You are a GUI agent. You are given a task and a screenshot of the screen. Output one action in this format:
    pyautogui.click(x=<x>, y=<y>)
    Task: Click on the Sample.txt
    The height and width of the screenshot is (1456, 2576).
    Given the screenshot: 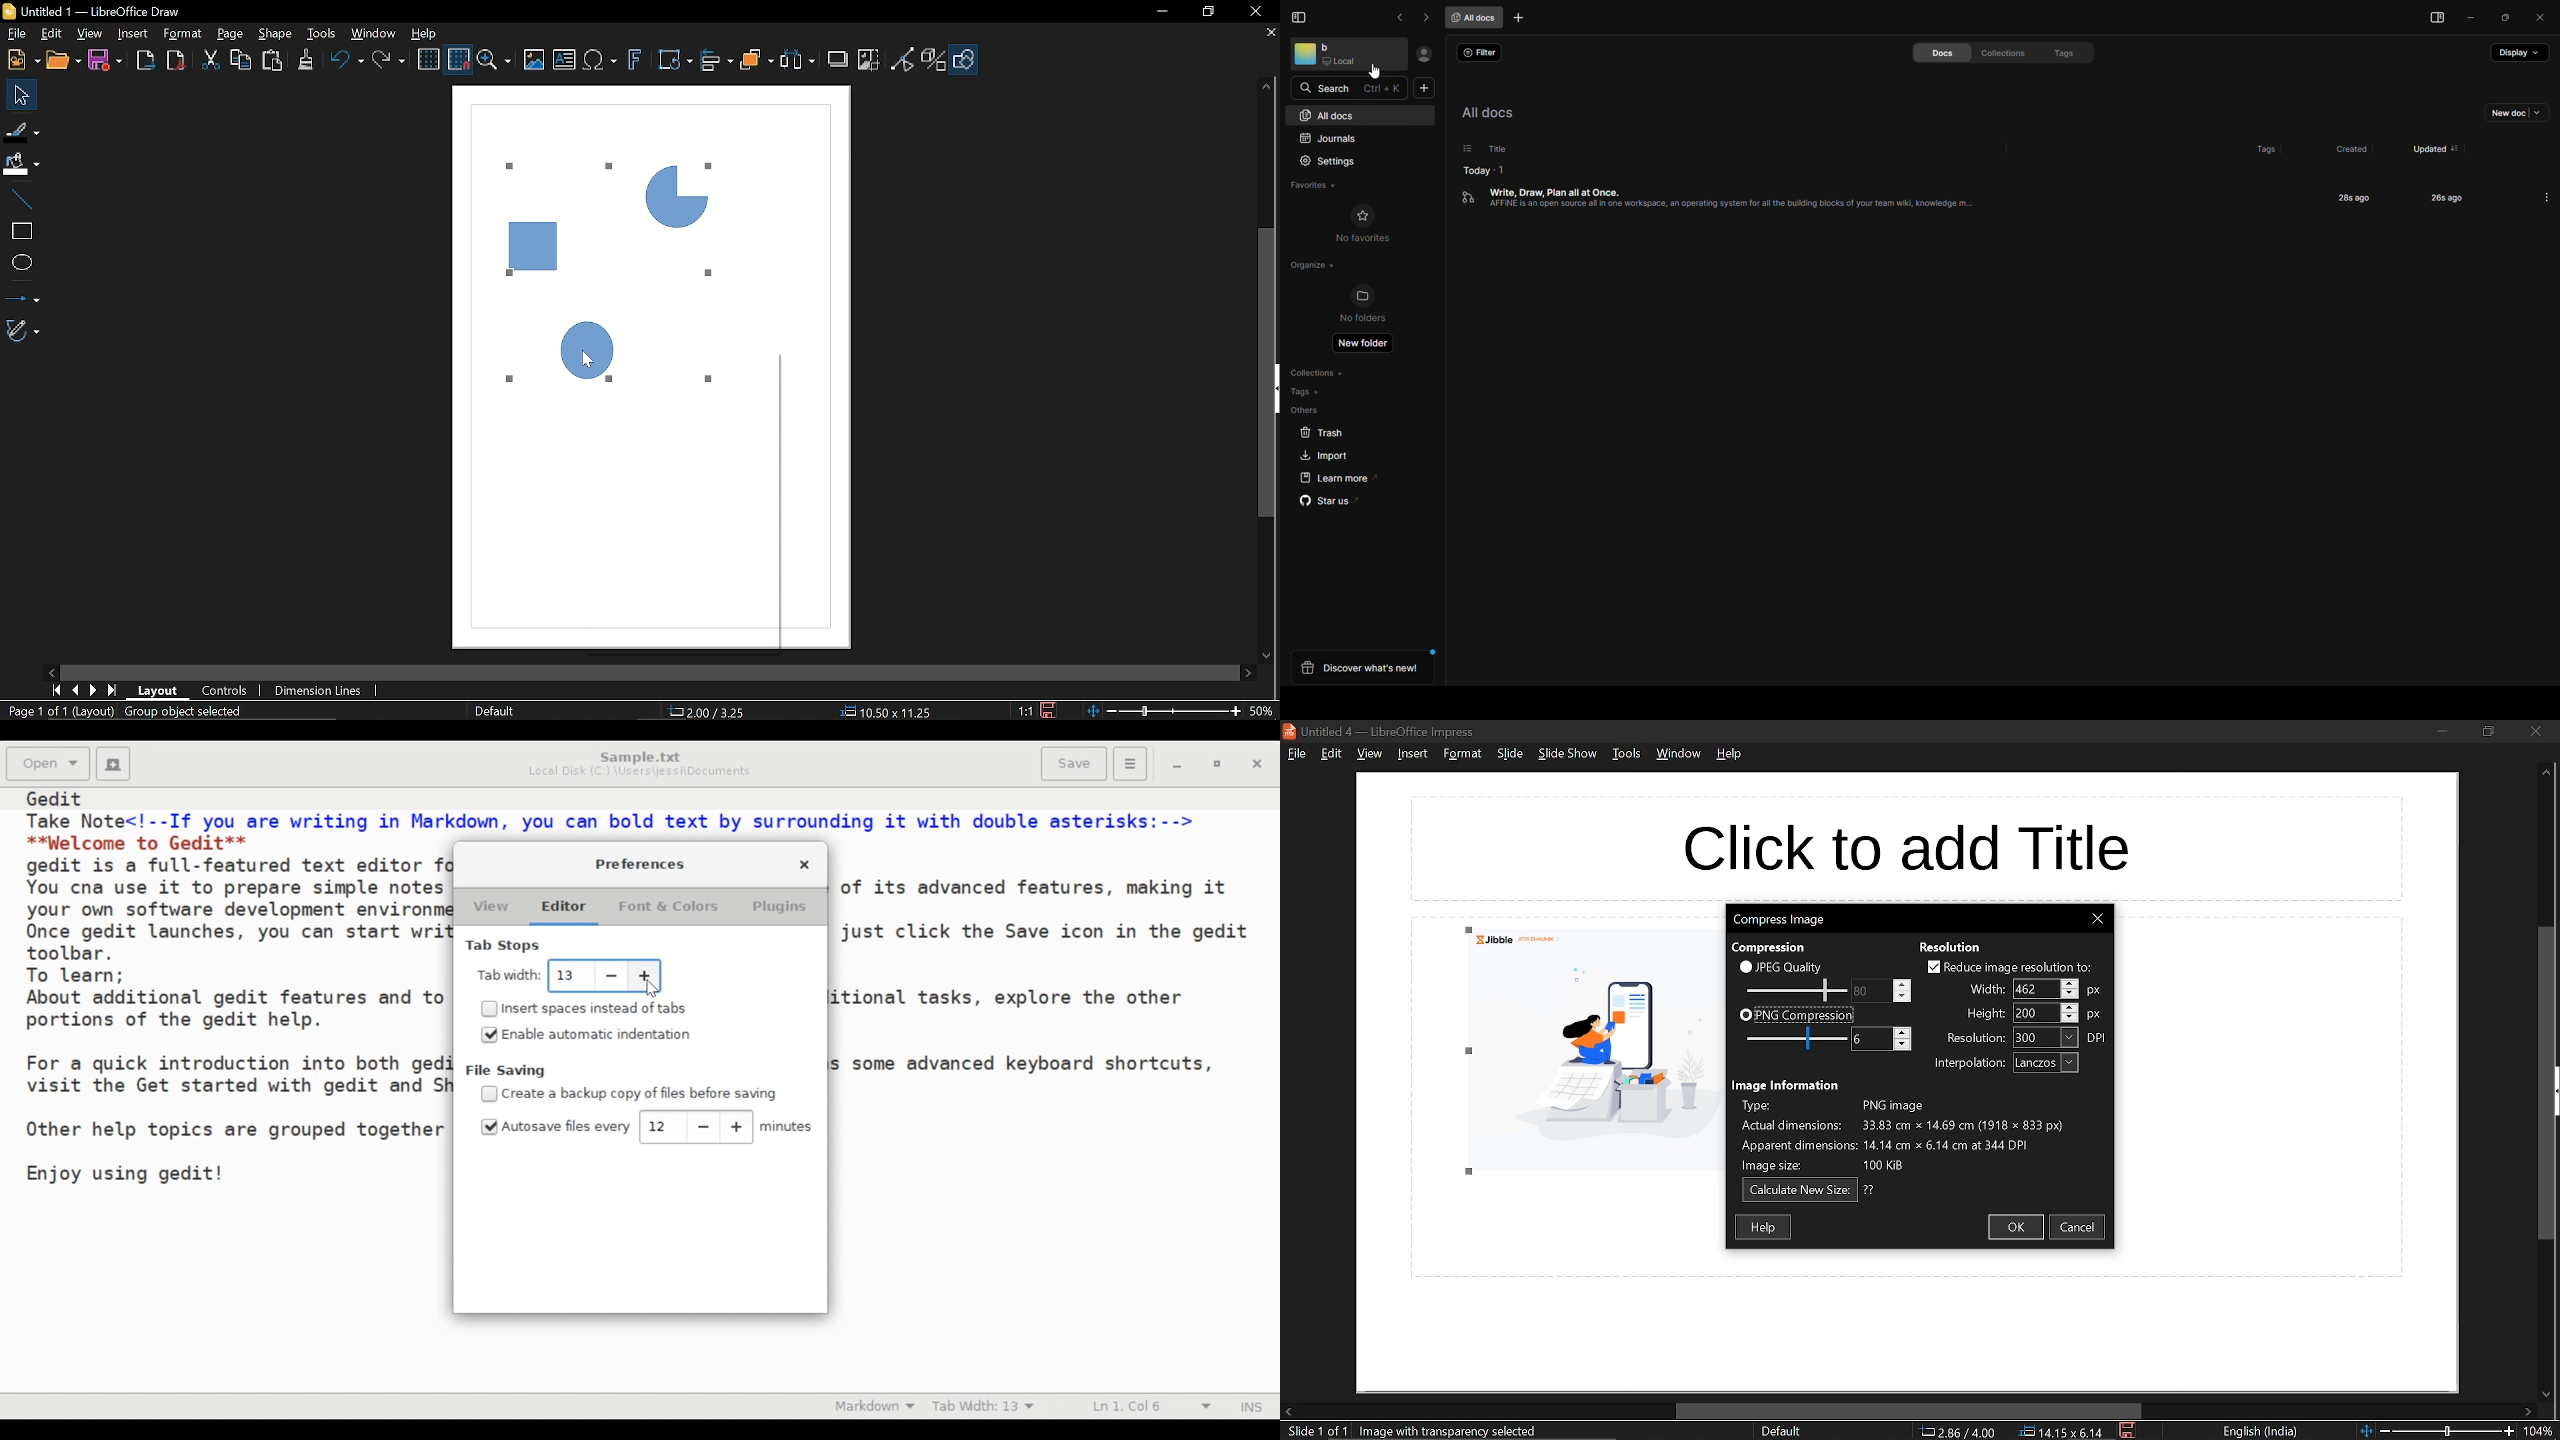 What is the action you would take?
    pyautogui.click(x=641, y=755)
    